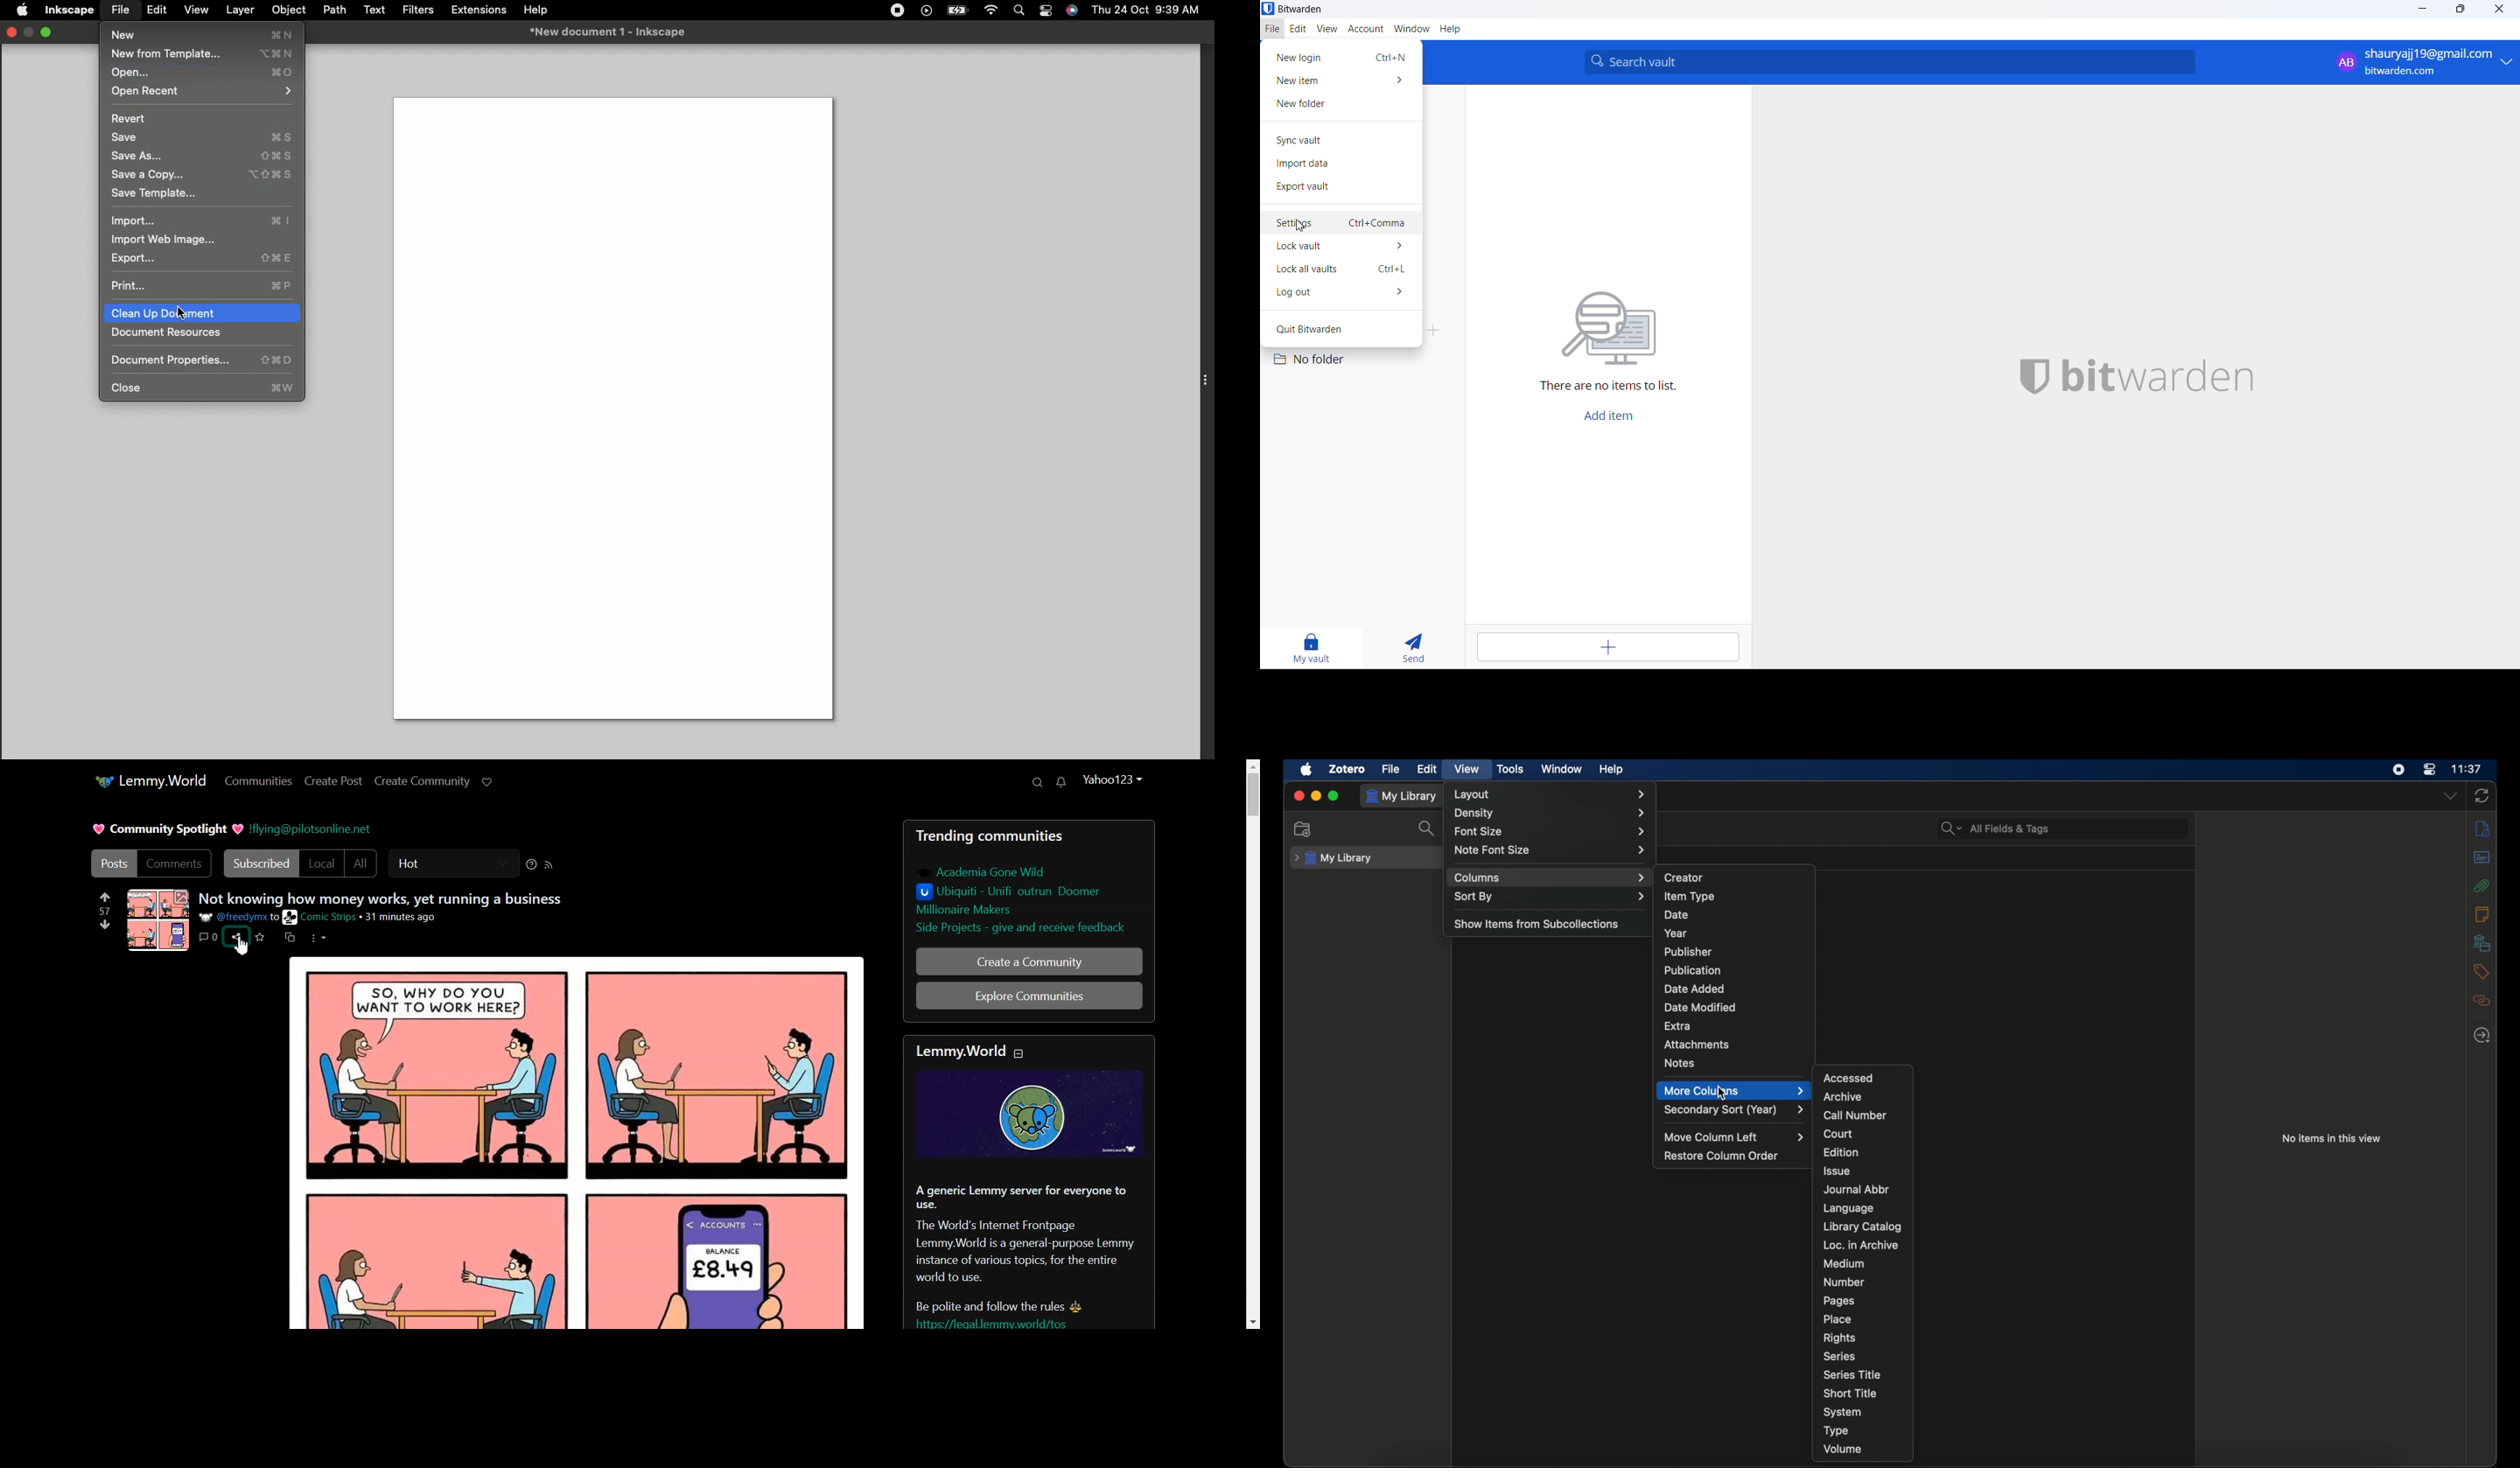 The height and width of the screenshot is (1484, 2520). I want to click on Close, so click(12, 34).